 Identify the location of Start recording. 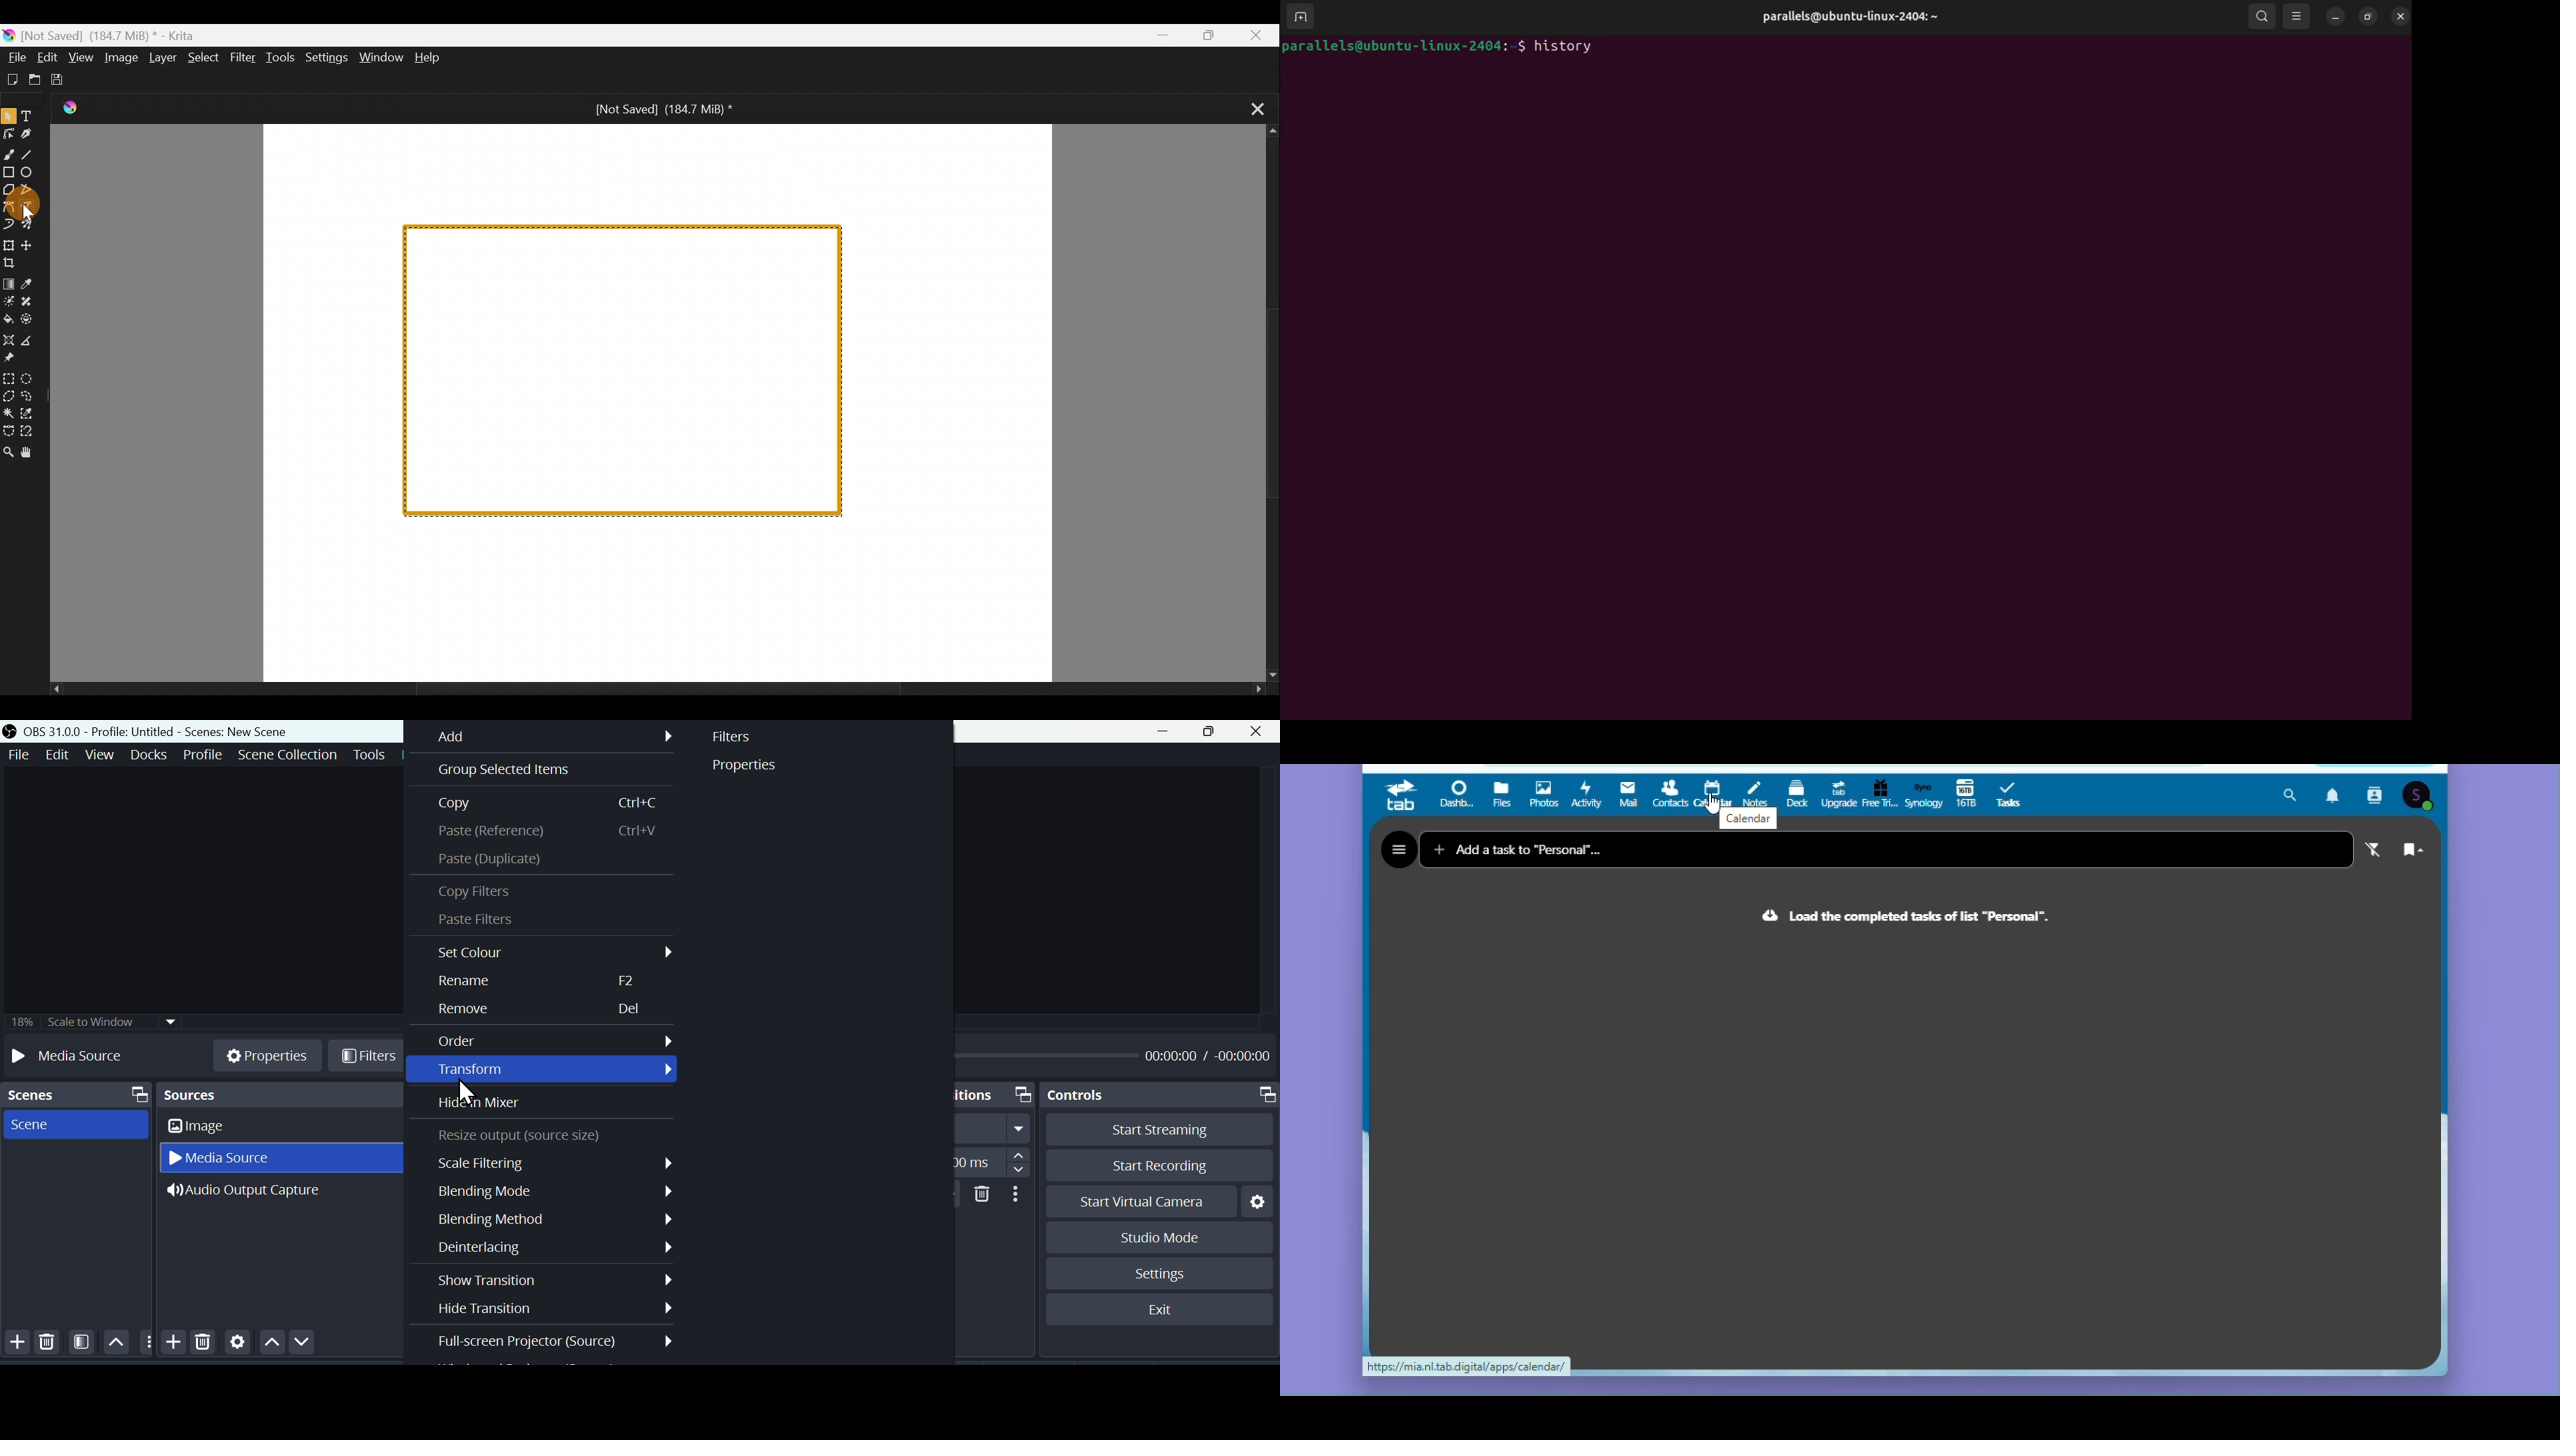
(1151, 1164).